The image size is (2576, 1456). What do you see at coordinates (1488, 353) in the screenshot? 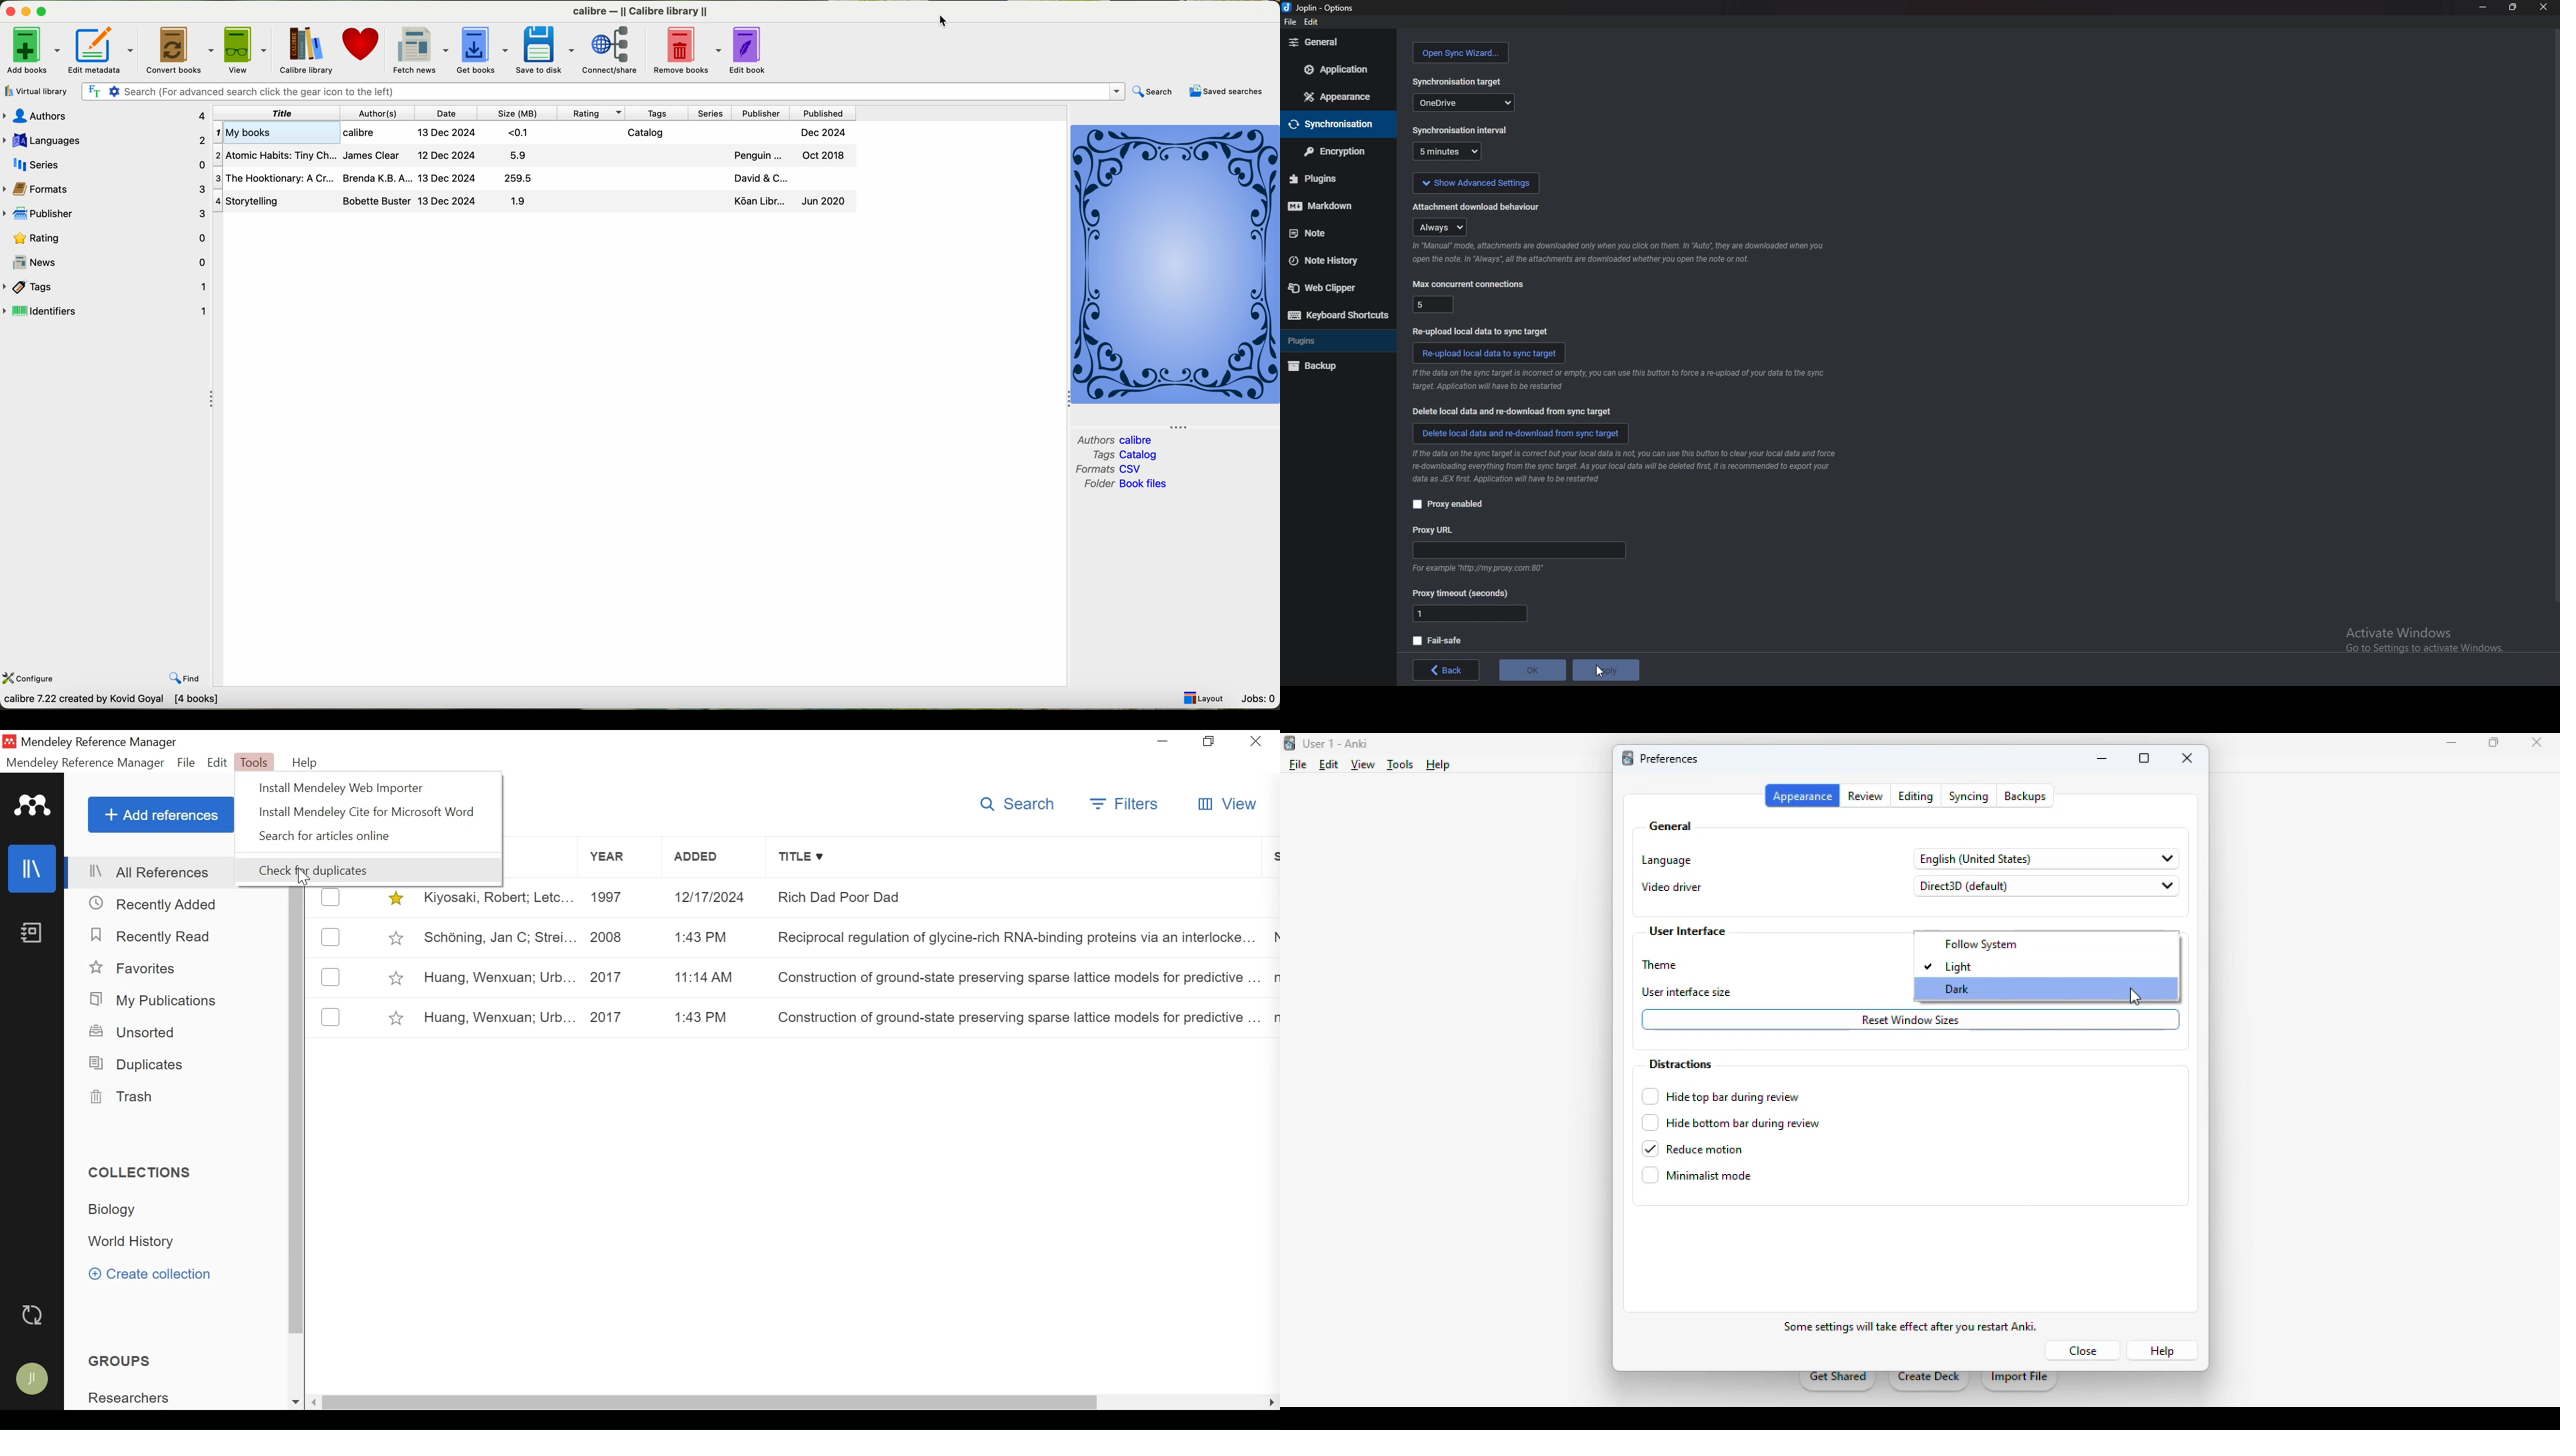
I see `reupload data` at bounding box center [1488, 353].